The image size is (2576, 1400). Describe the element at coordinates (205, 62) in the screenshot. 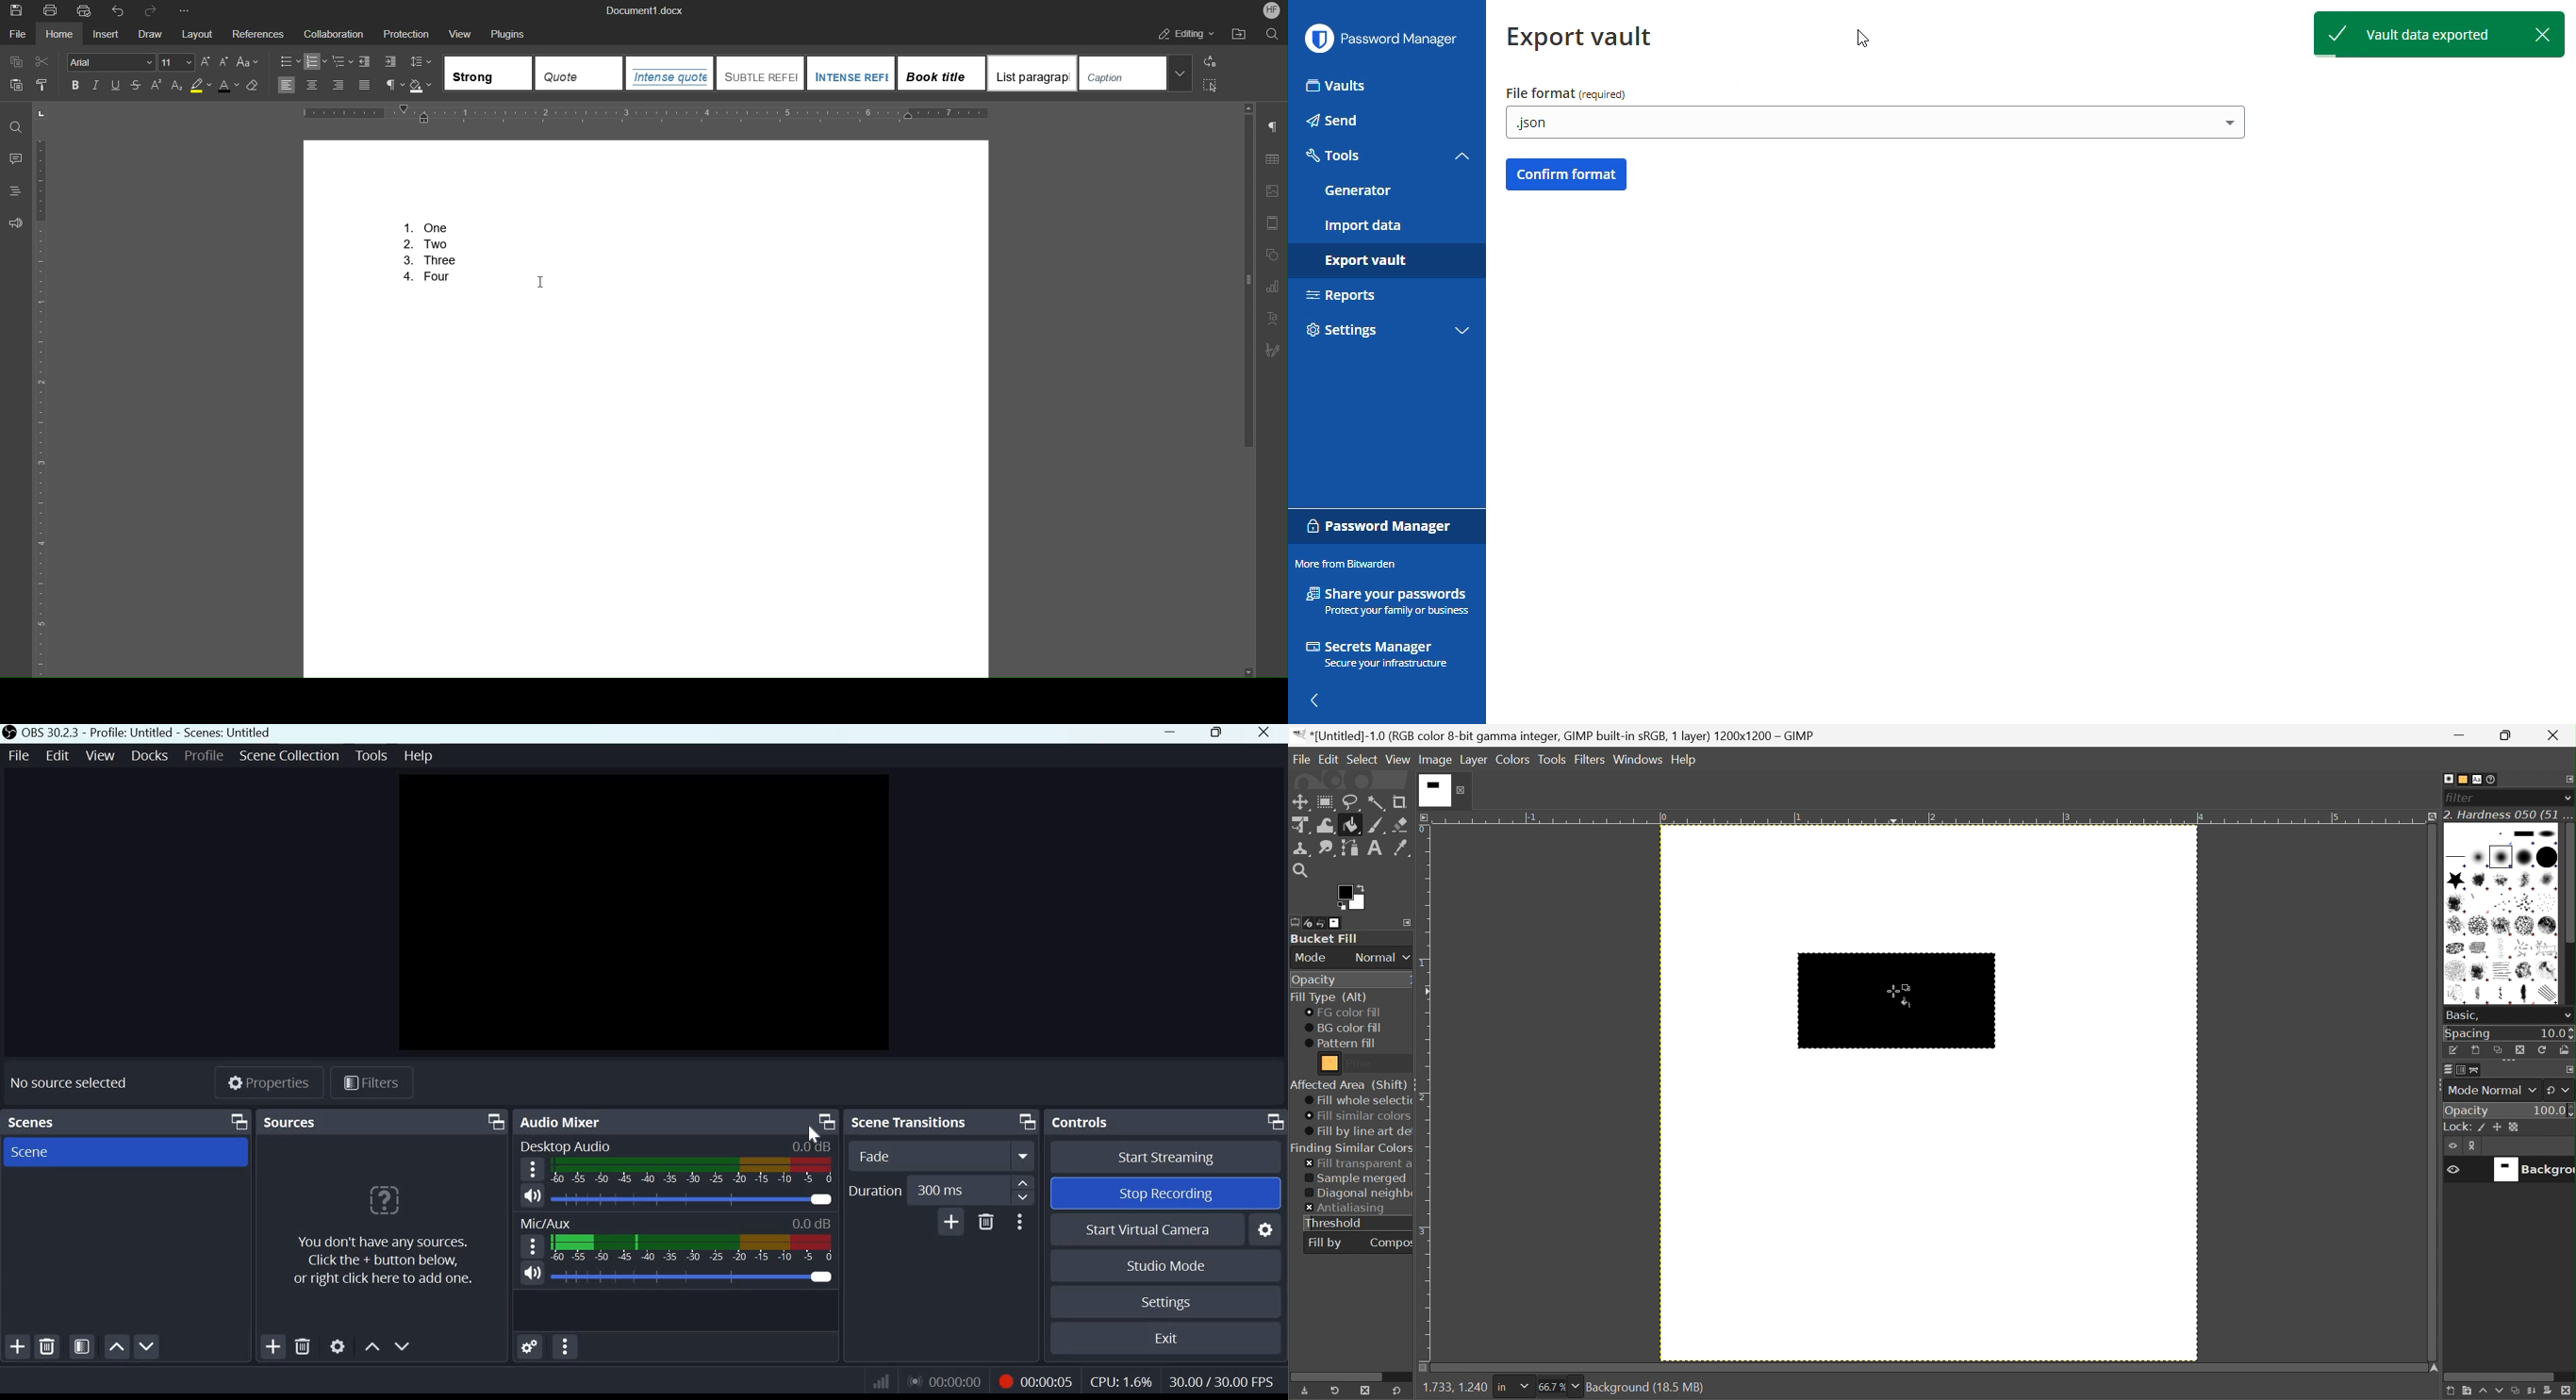

I see `Increase Size` at that location.